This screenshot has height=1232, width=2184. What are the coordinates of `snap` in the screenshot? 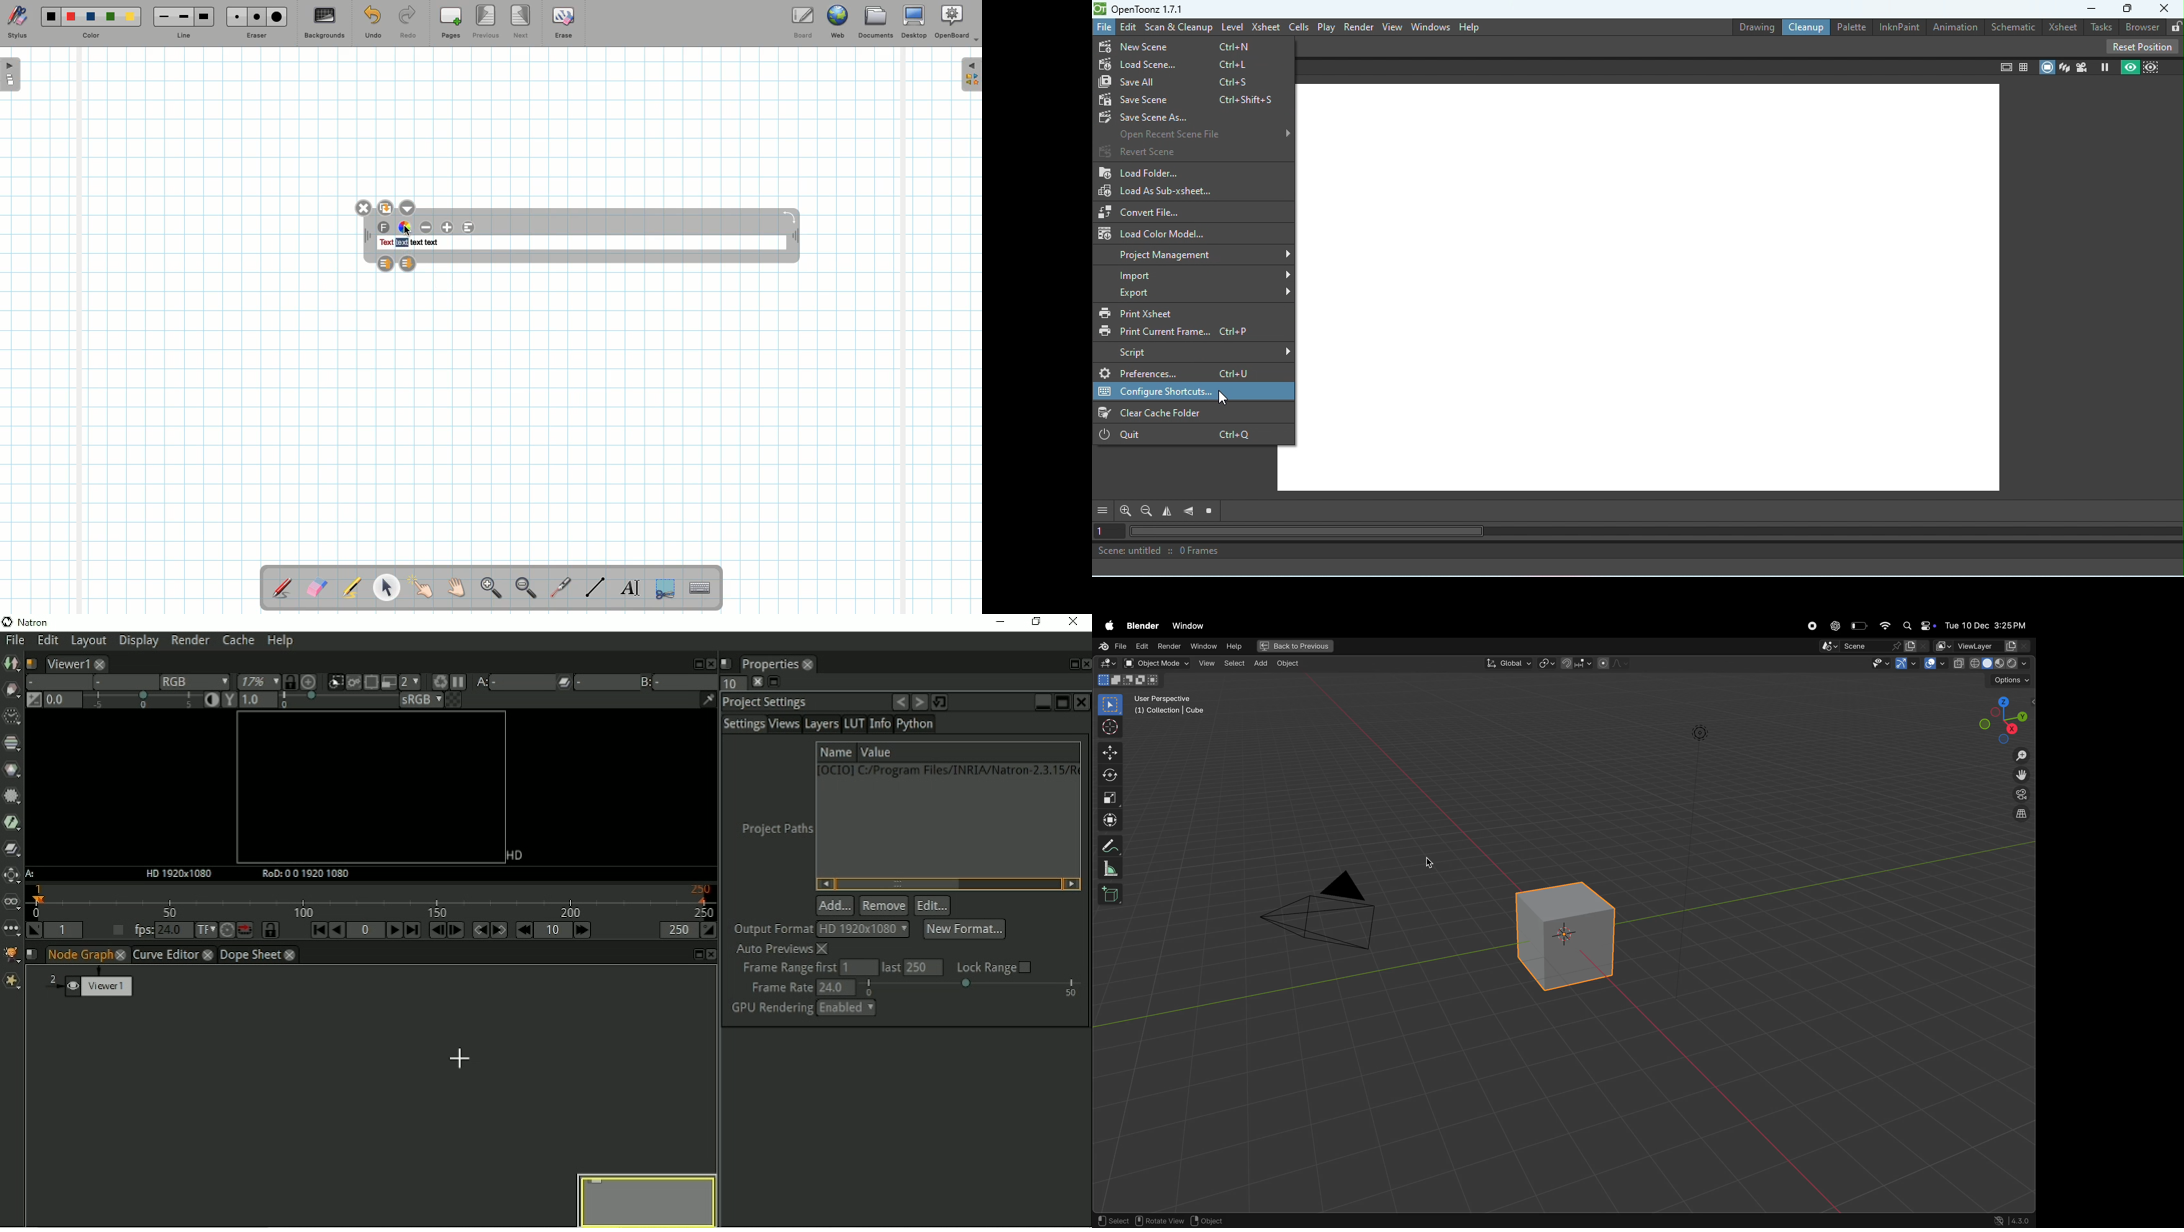 It's located at (1576, 664).